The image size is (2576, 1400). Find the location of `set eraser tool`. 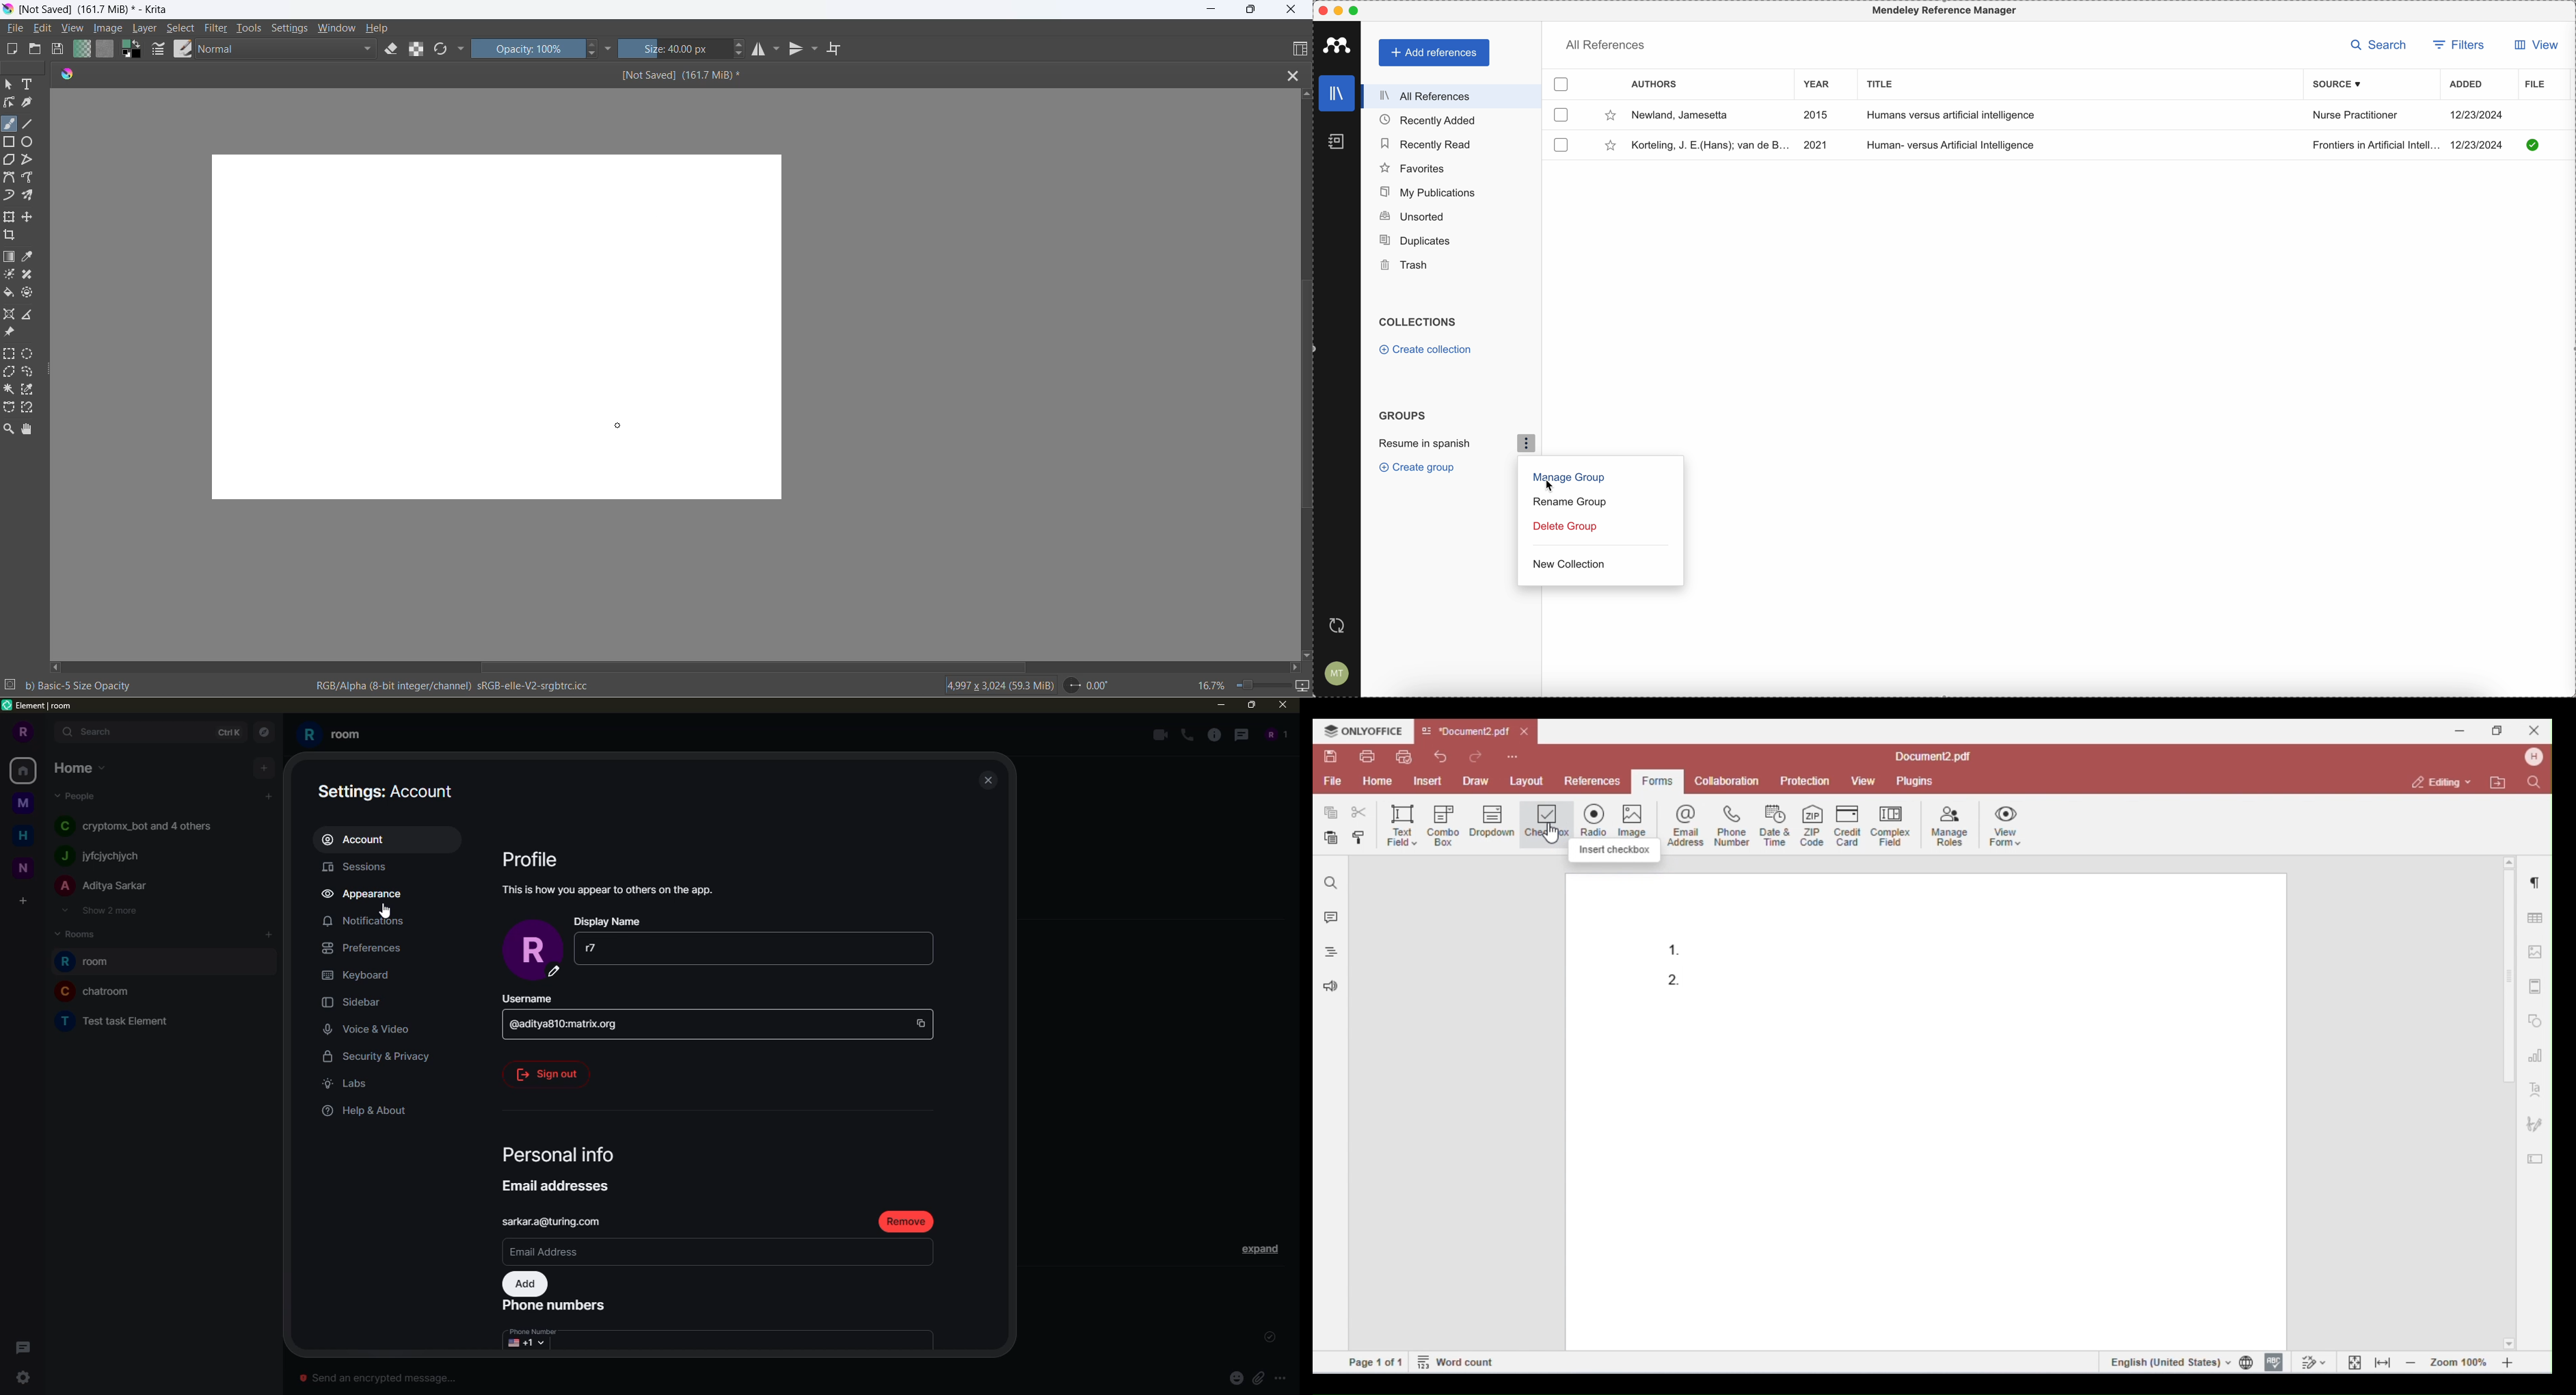

set eraser tool is located at coordinates (392, 49).